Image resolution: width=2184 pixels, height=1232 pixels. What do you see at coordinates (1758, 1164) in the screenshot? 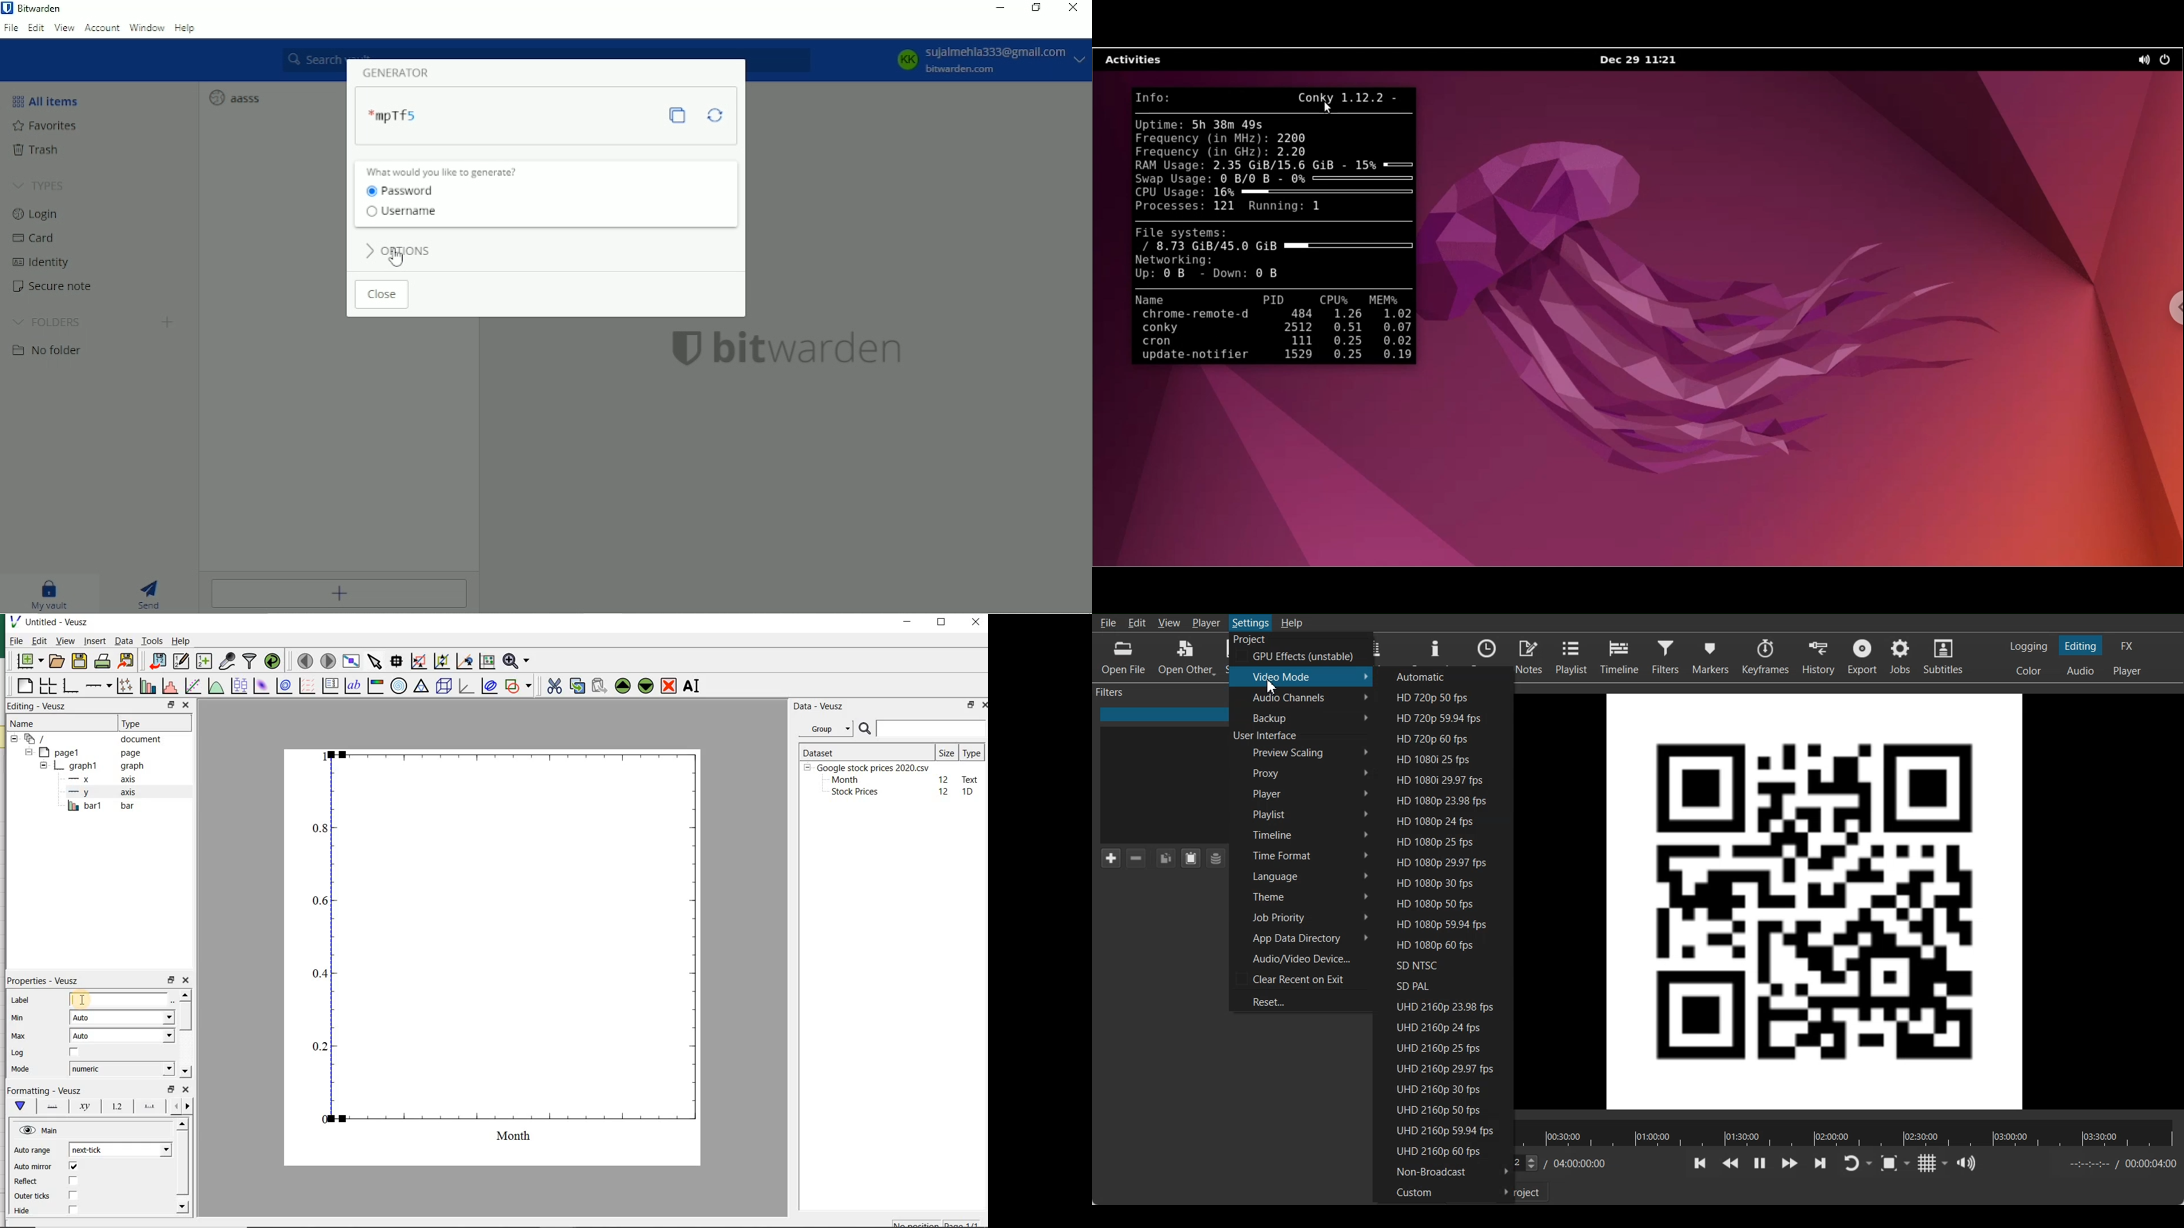
I see `Toggle paly or pause` at bounding box center [1758, 1164].